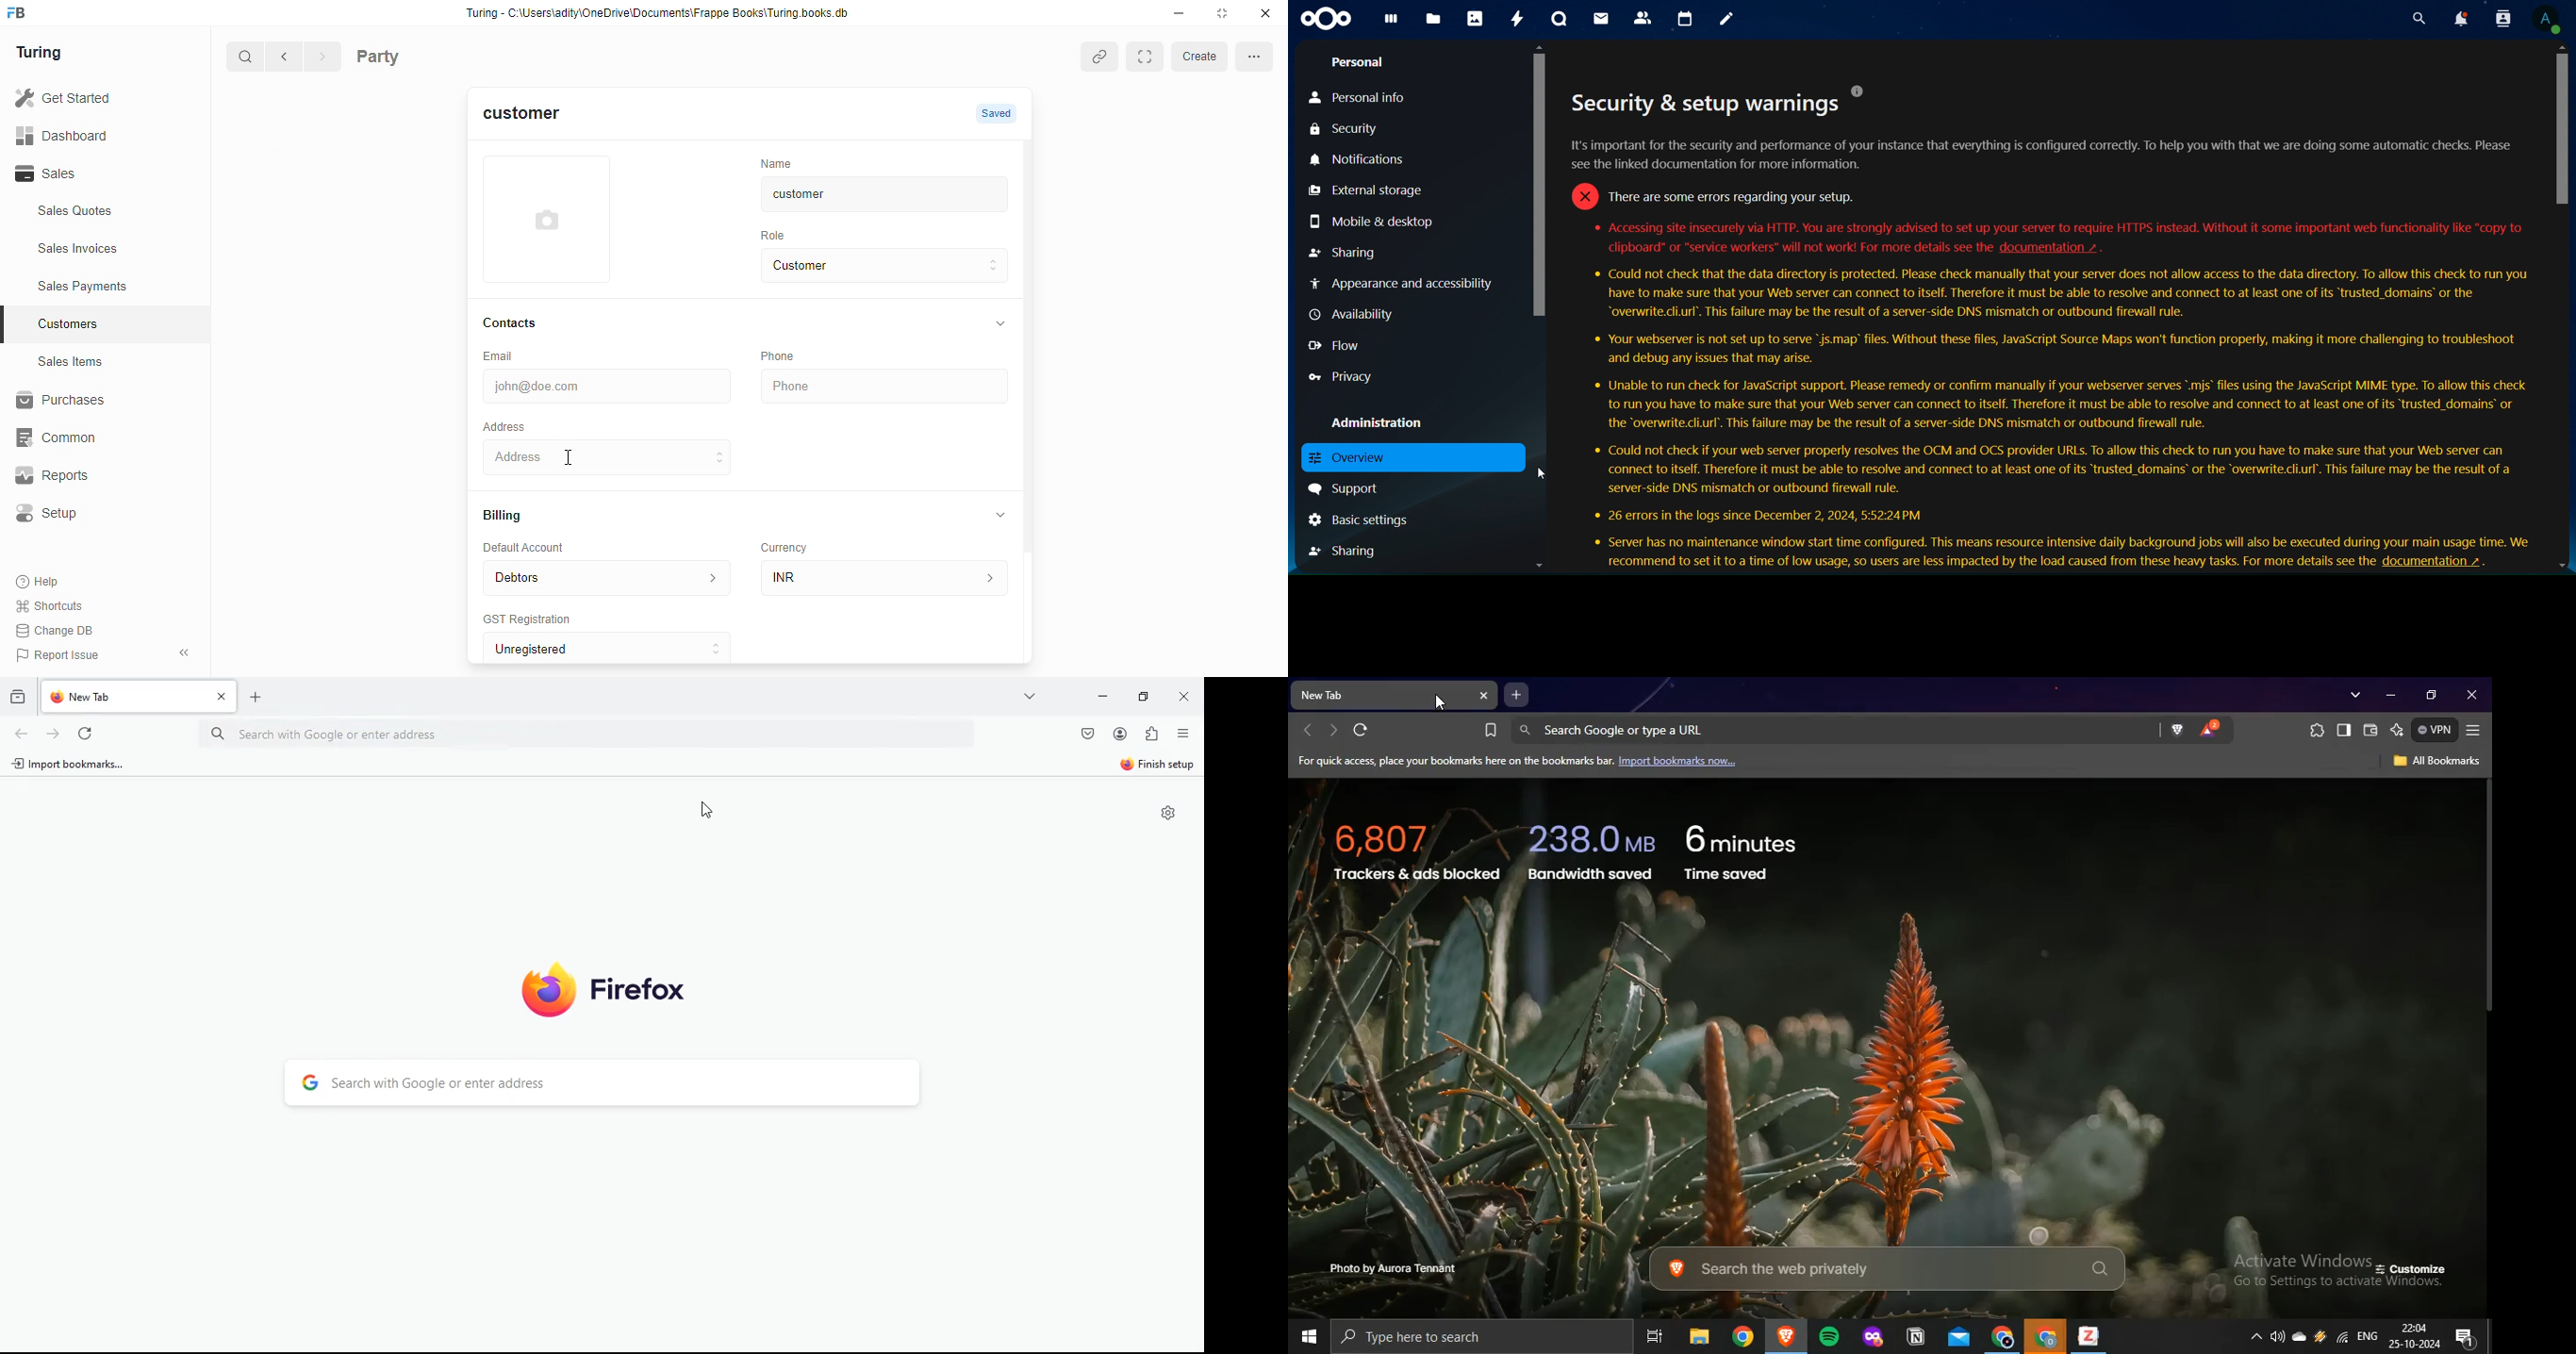 This screenshot has height=1372, width=2576. Describe the element at coordinates (863, 197) in the screenshot. I see `customer` at that location.